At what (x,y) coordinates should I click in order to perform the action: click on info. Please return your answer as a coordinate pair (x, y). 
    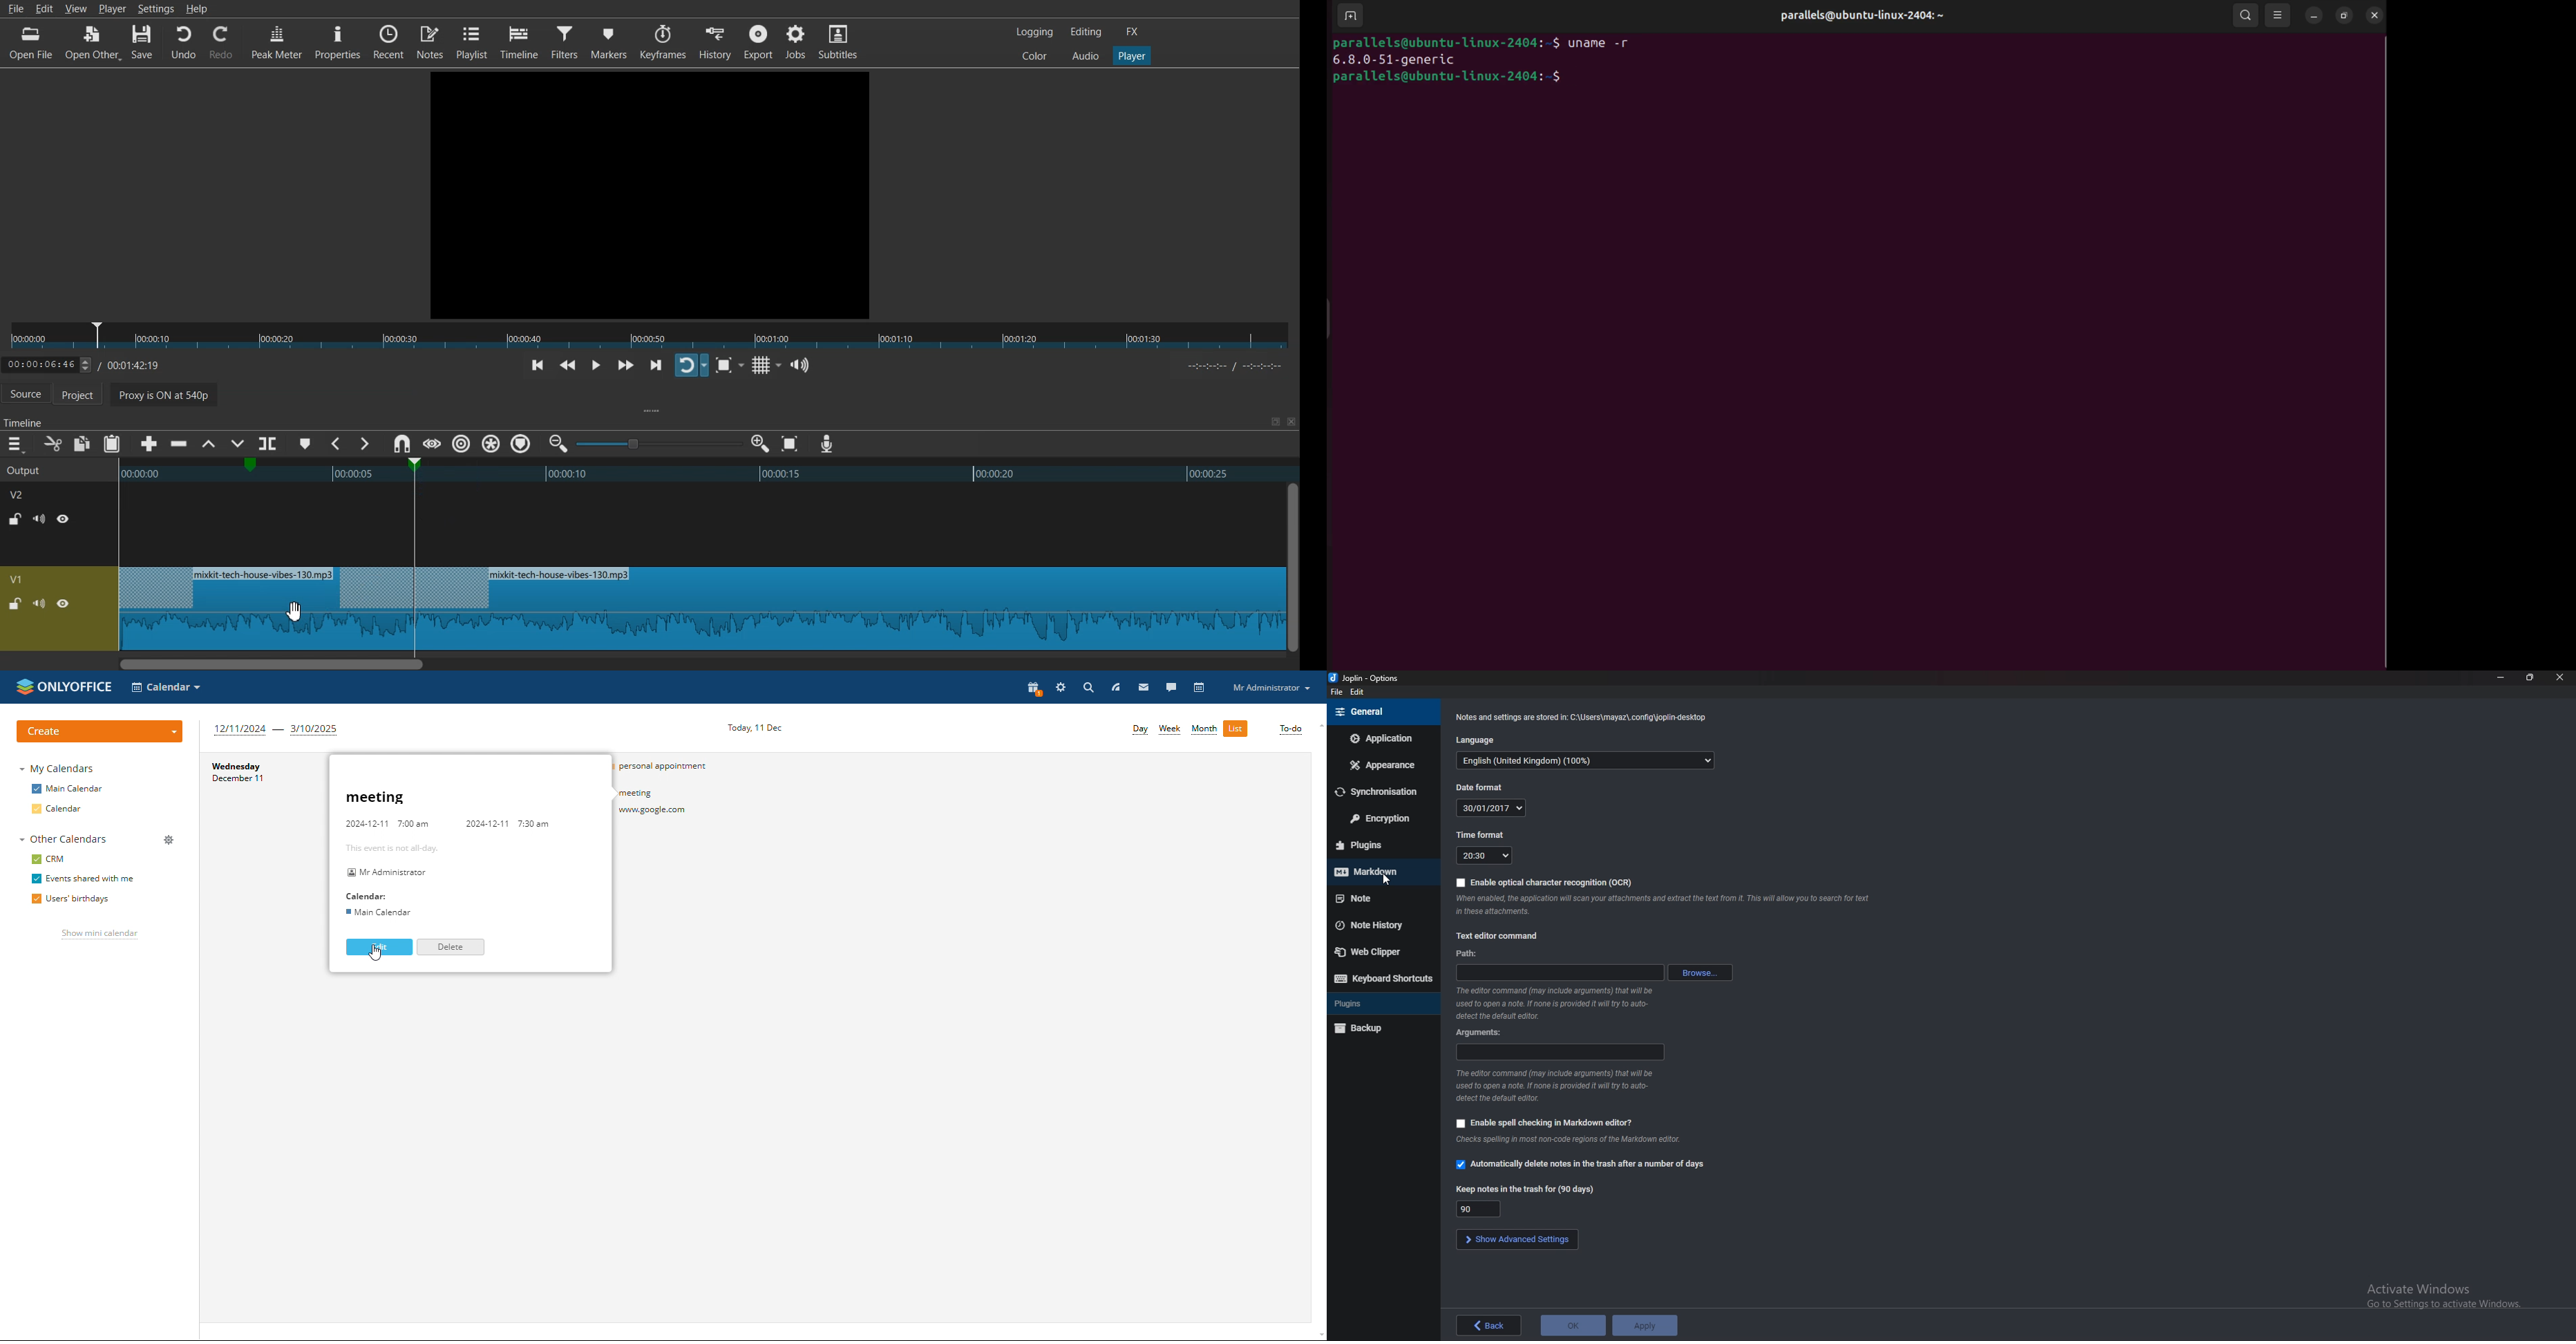
    Looking at the image, I should click on (1556, 1004).